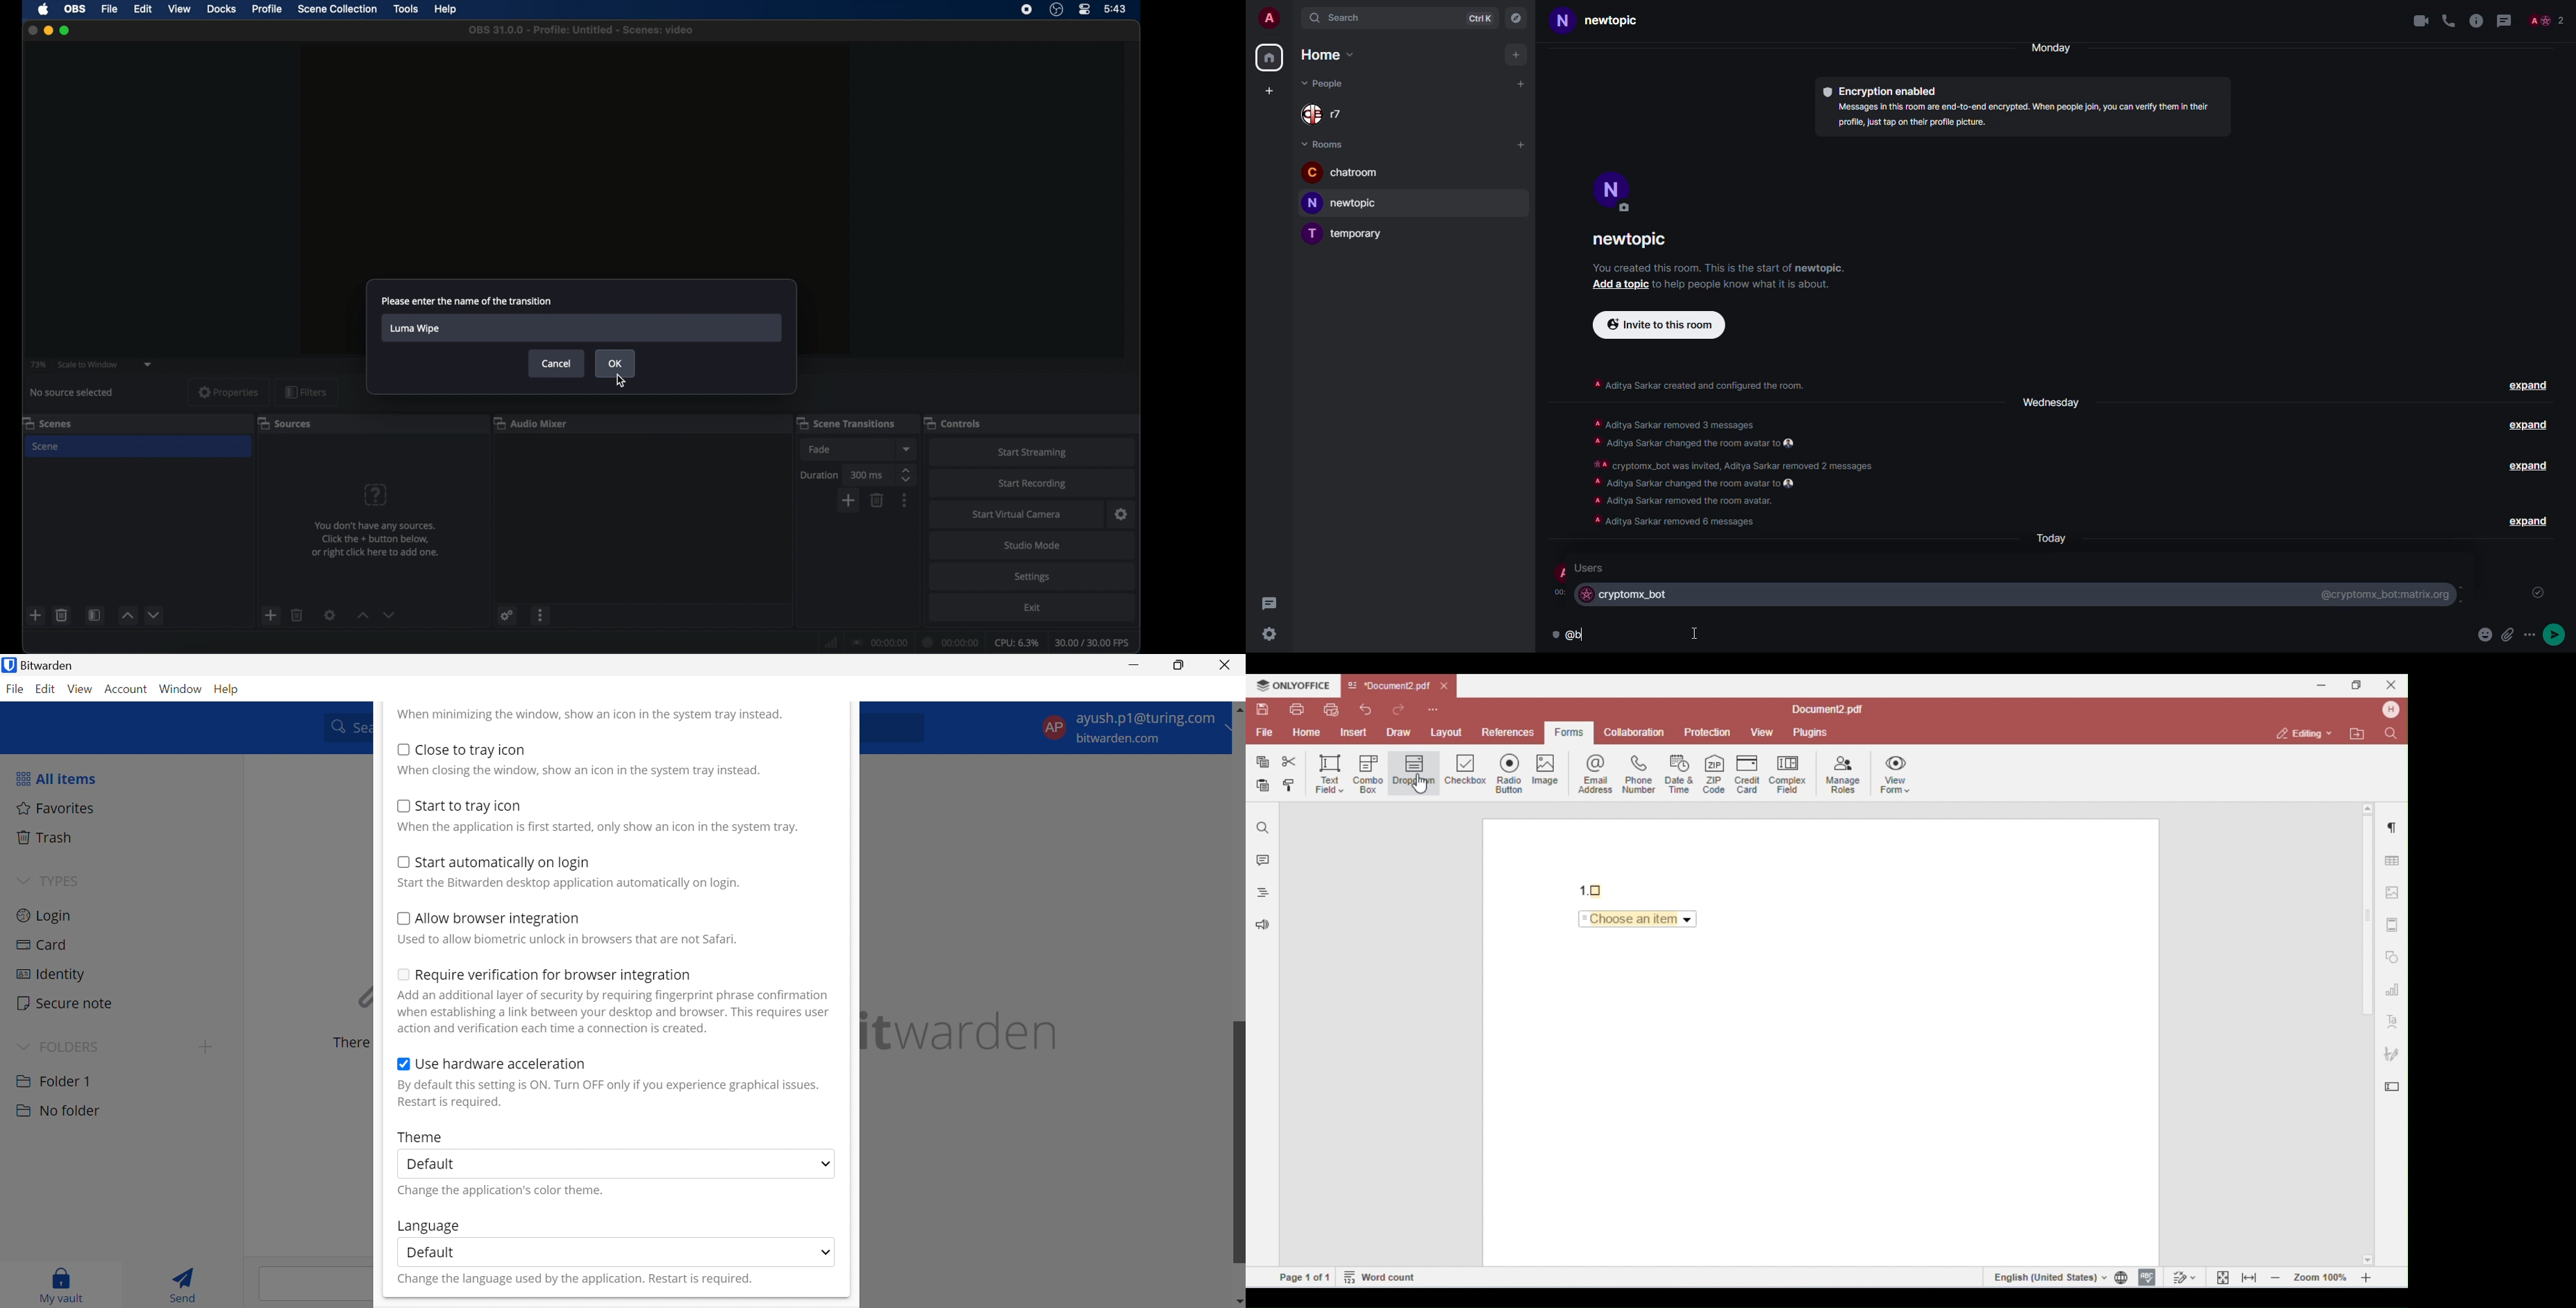 This screenshot has width=2576, height=1316. Describe the element at coordinates (338, 8) in the screenshot. I see `scene collection` at that location.